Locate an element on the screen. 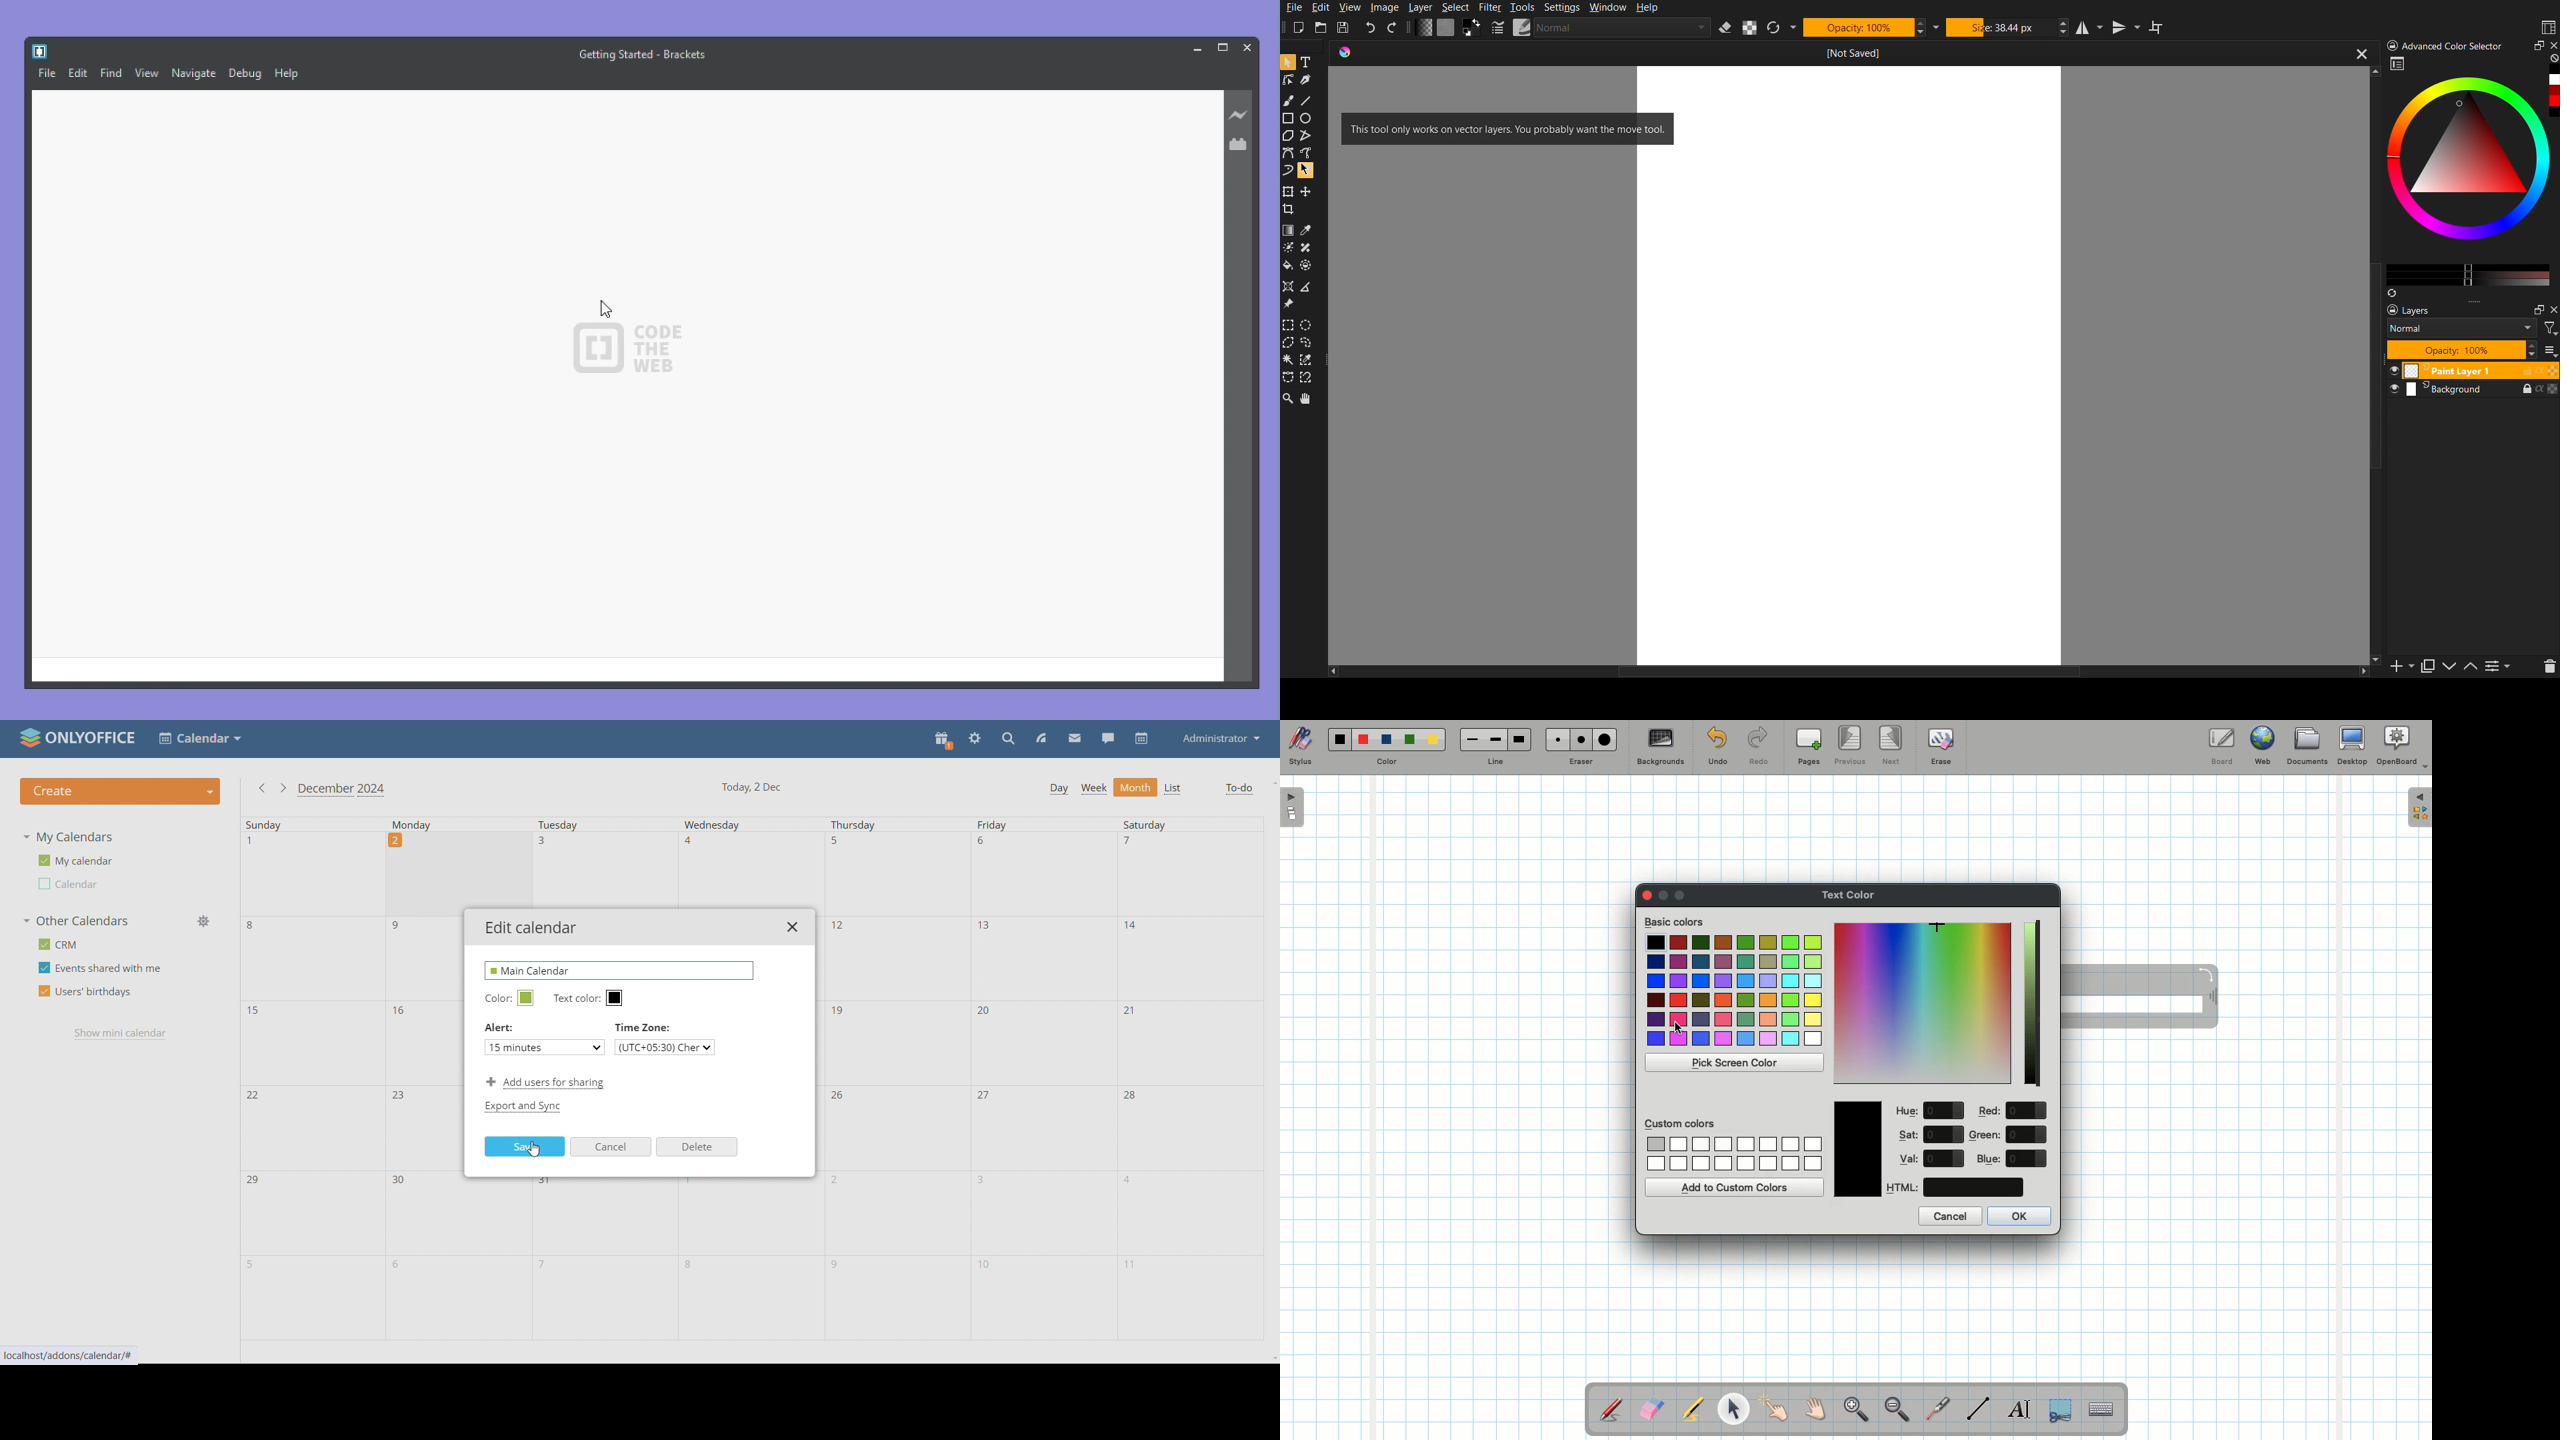 Image resolution: width=2576 pixels, height=1456 pixels. more is located at coordinates (2485, 302).